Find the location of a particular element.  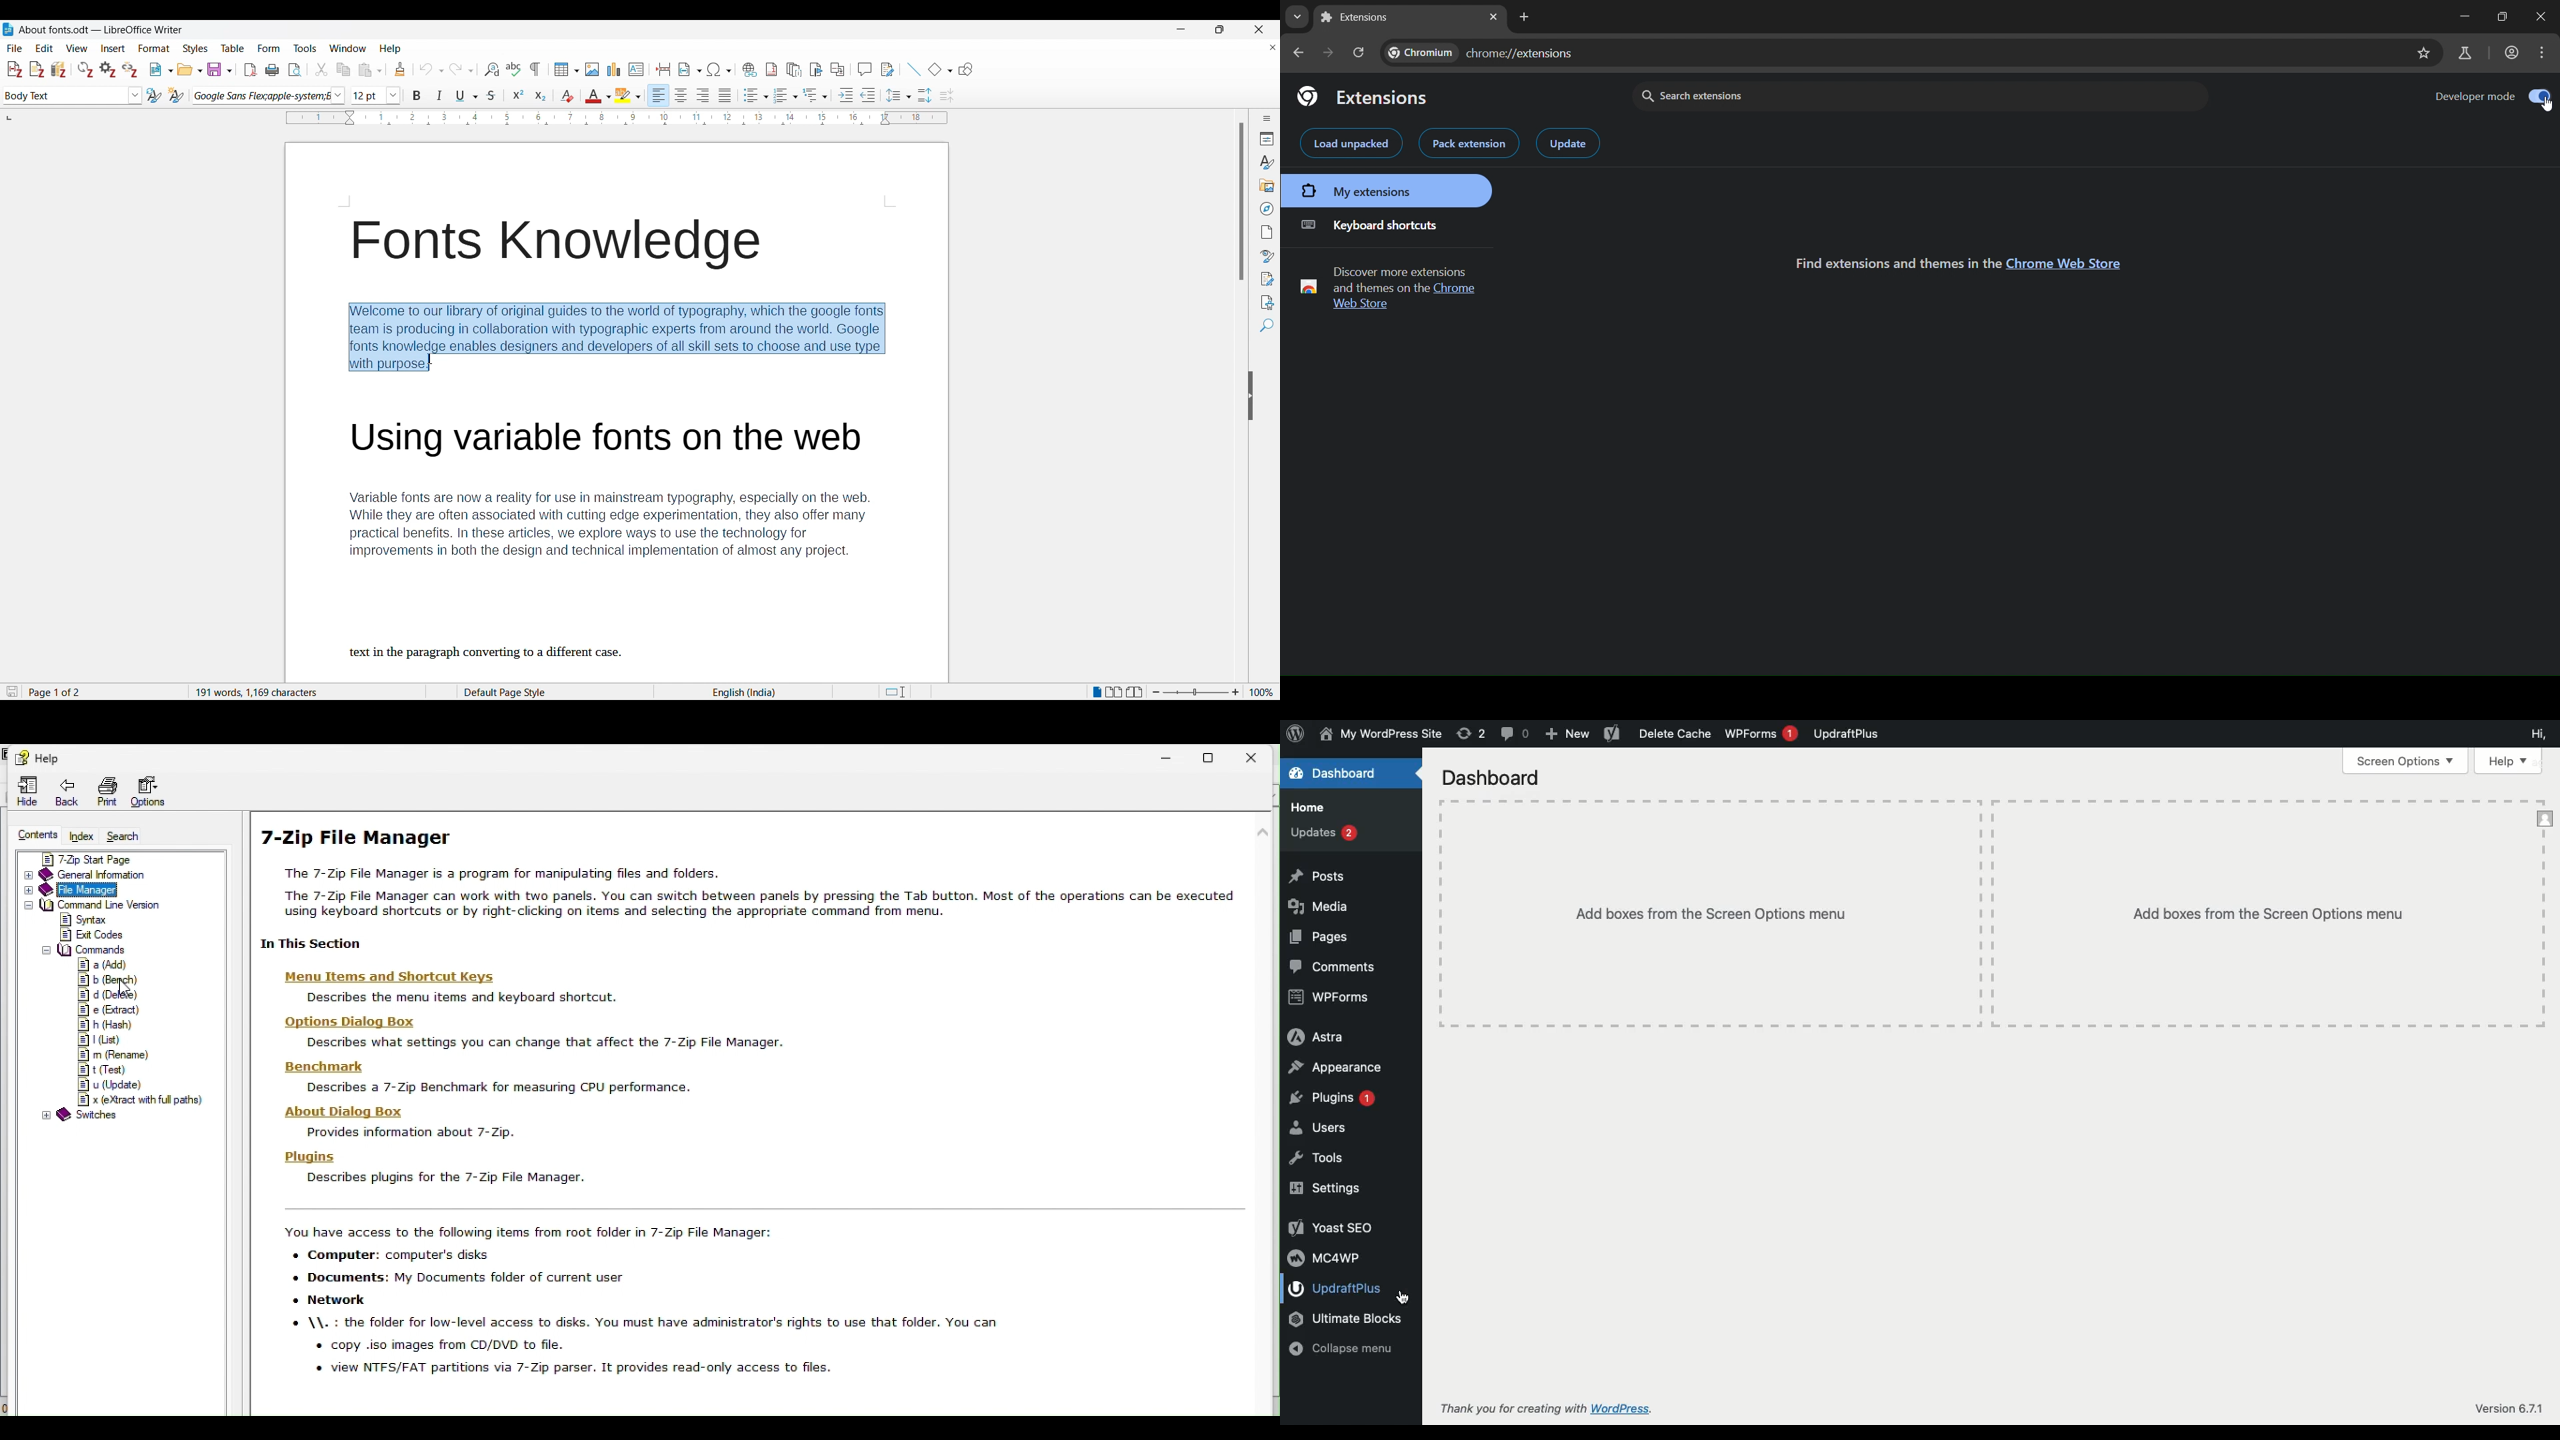

Page is located at coordinates (1267, 232).